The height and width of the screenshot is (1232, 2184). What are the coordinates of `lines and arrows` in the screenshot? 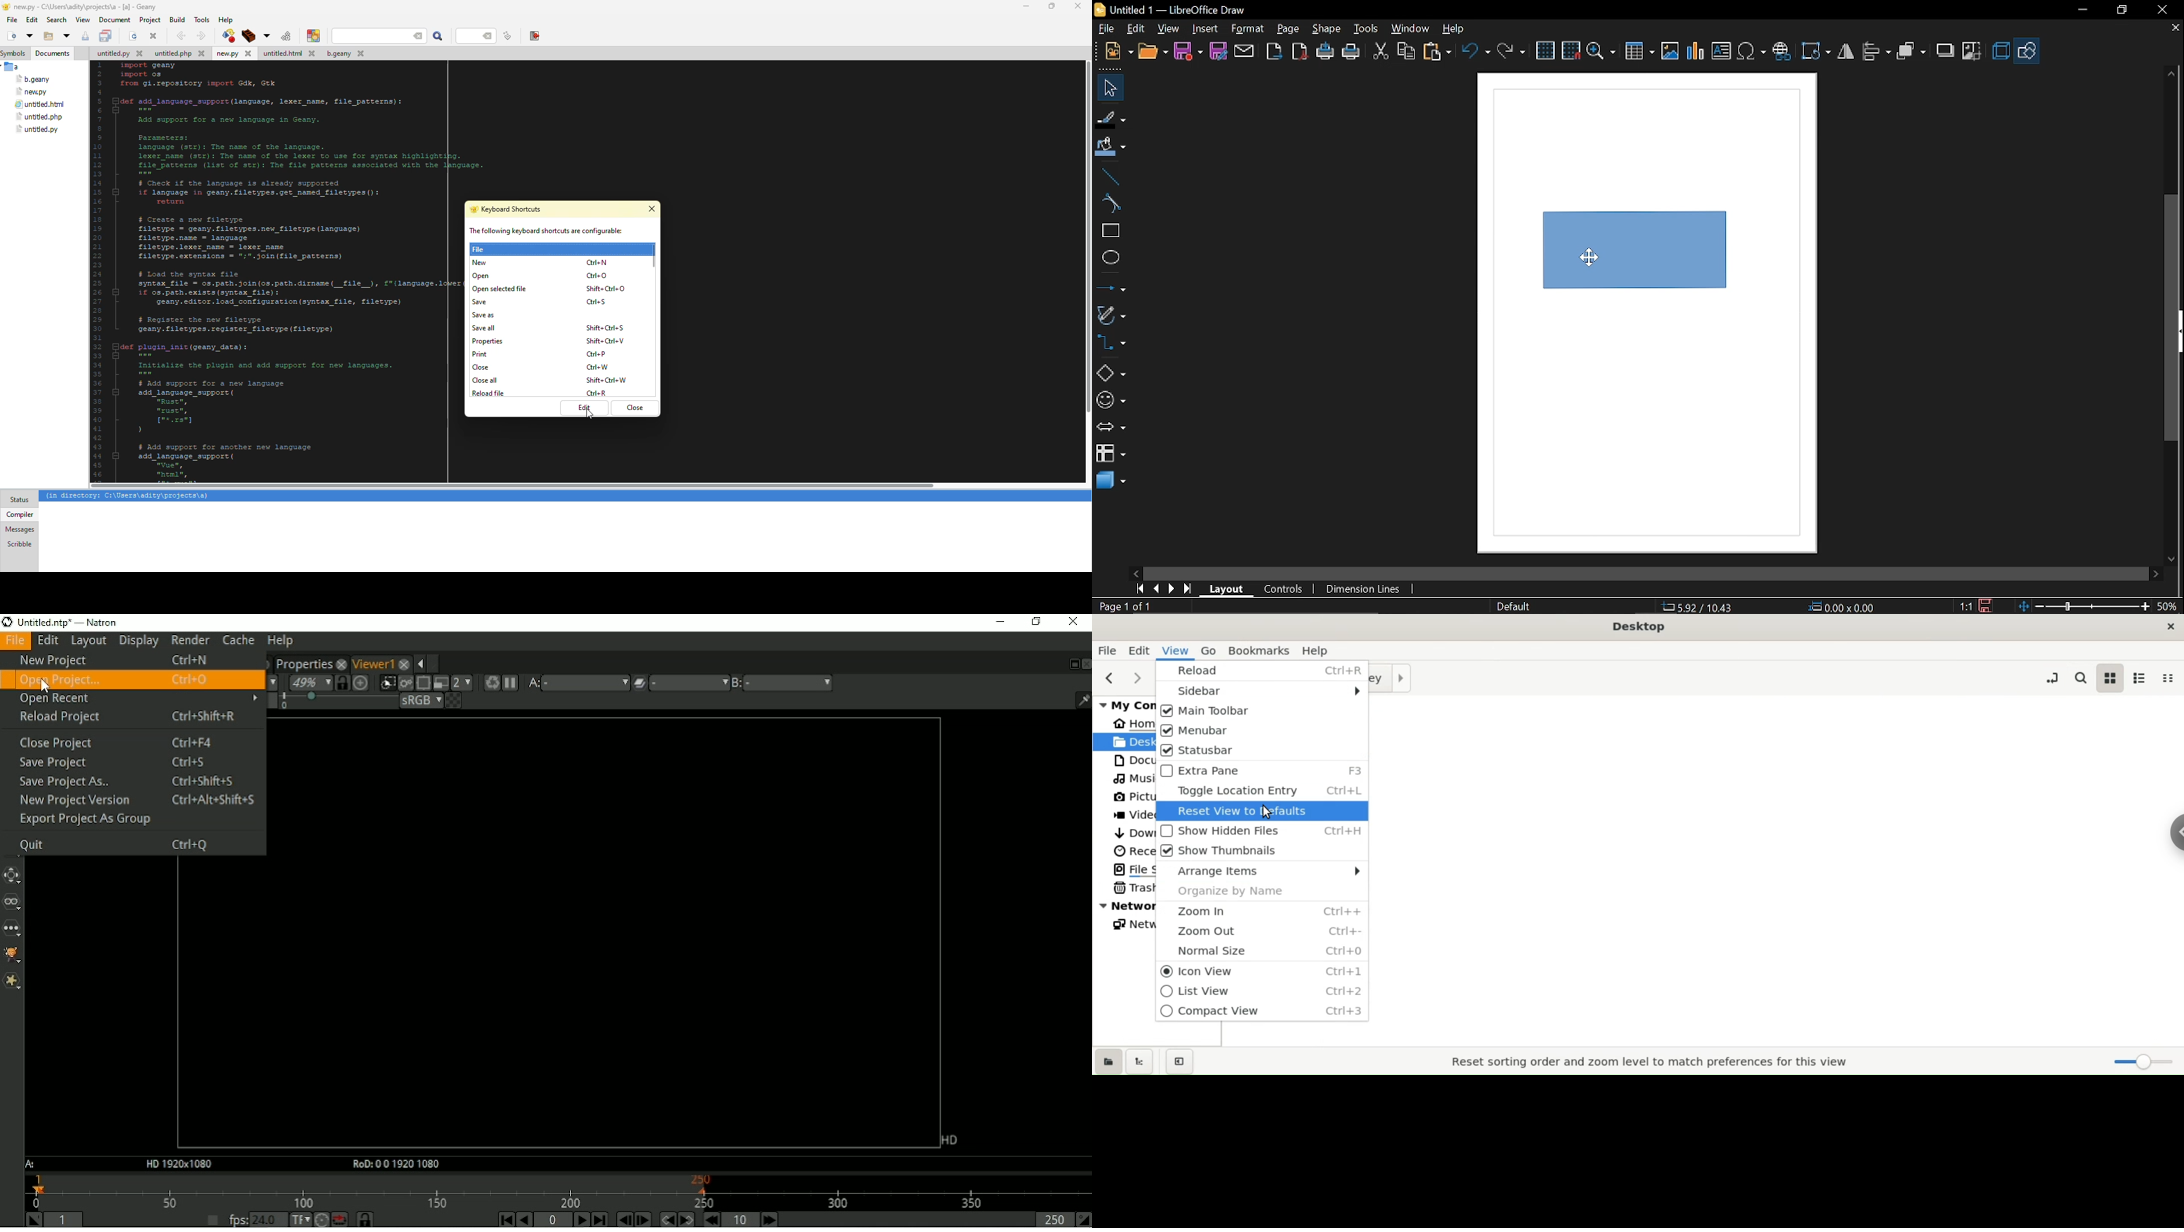 It's located at (1111, 289).